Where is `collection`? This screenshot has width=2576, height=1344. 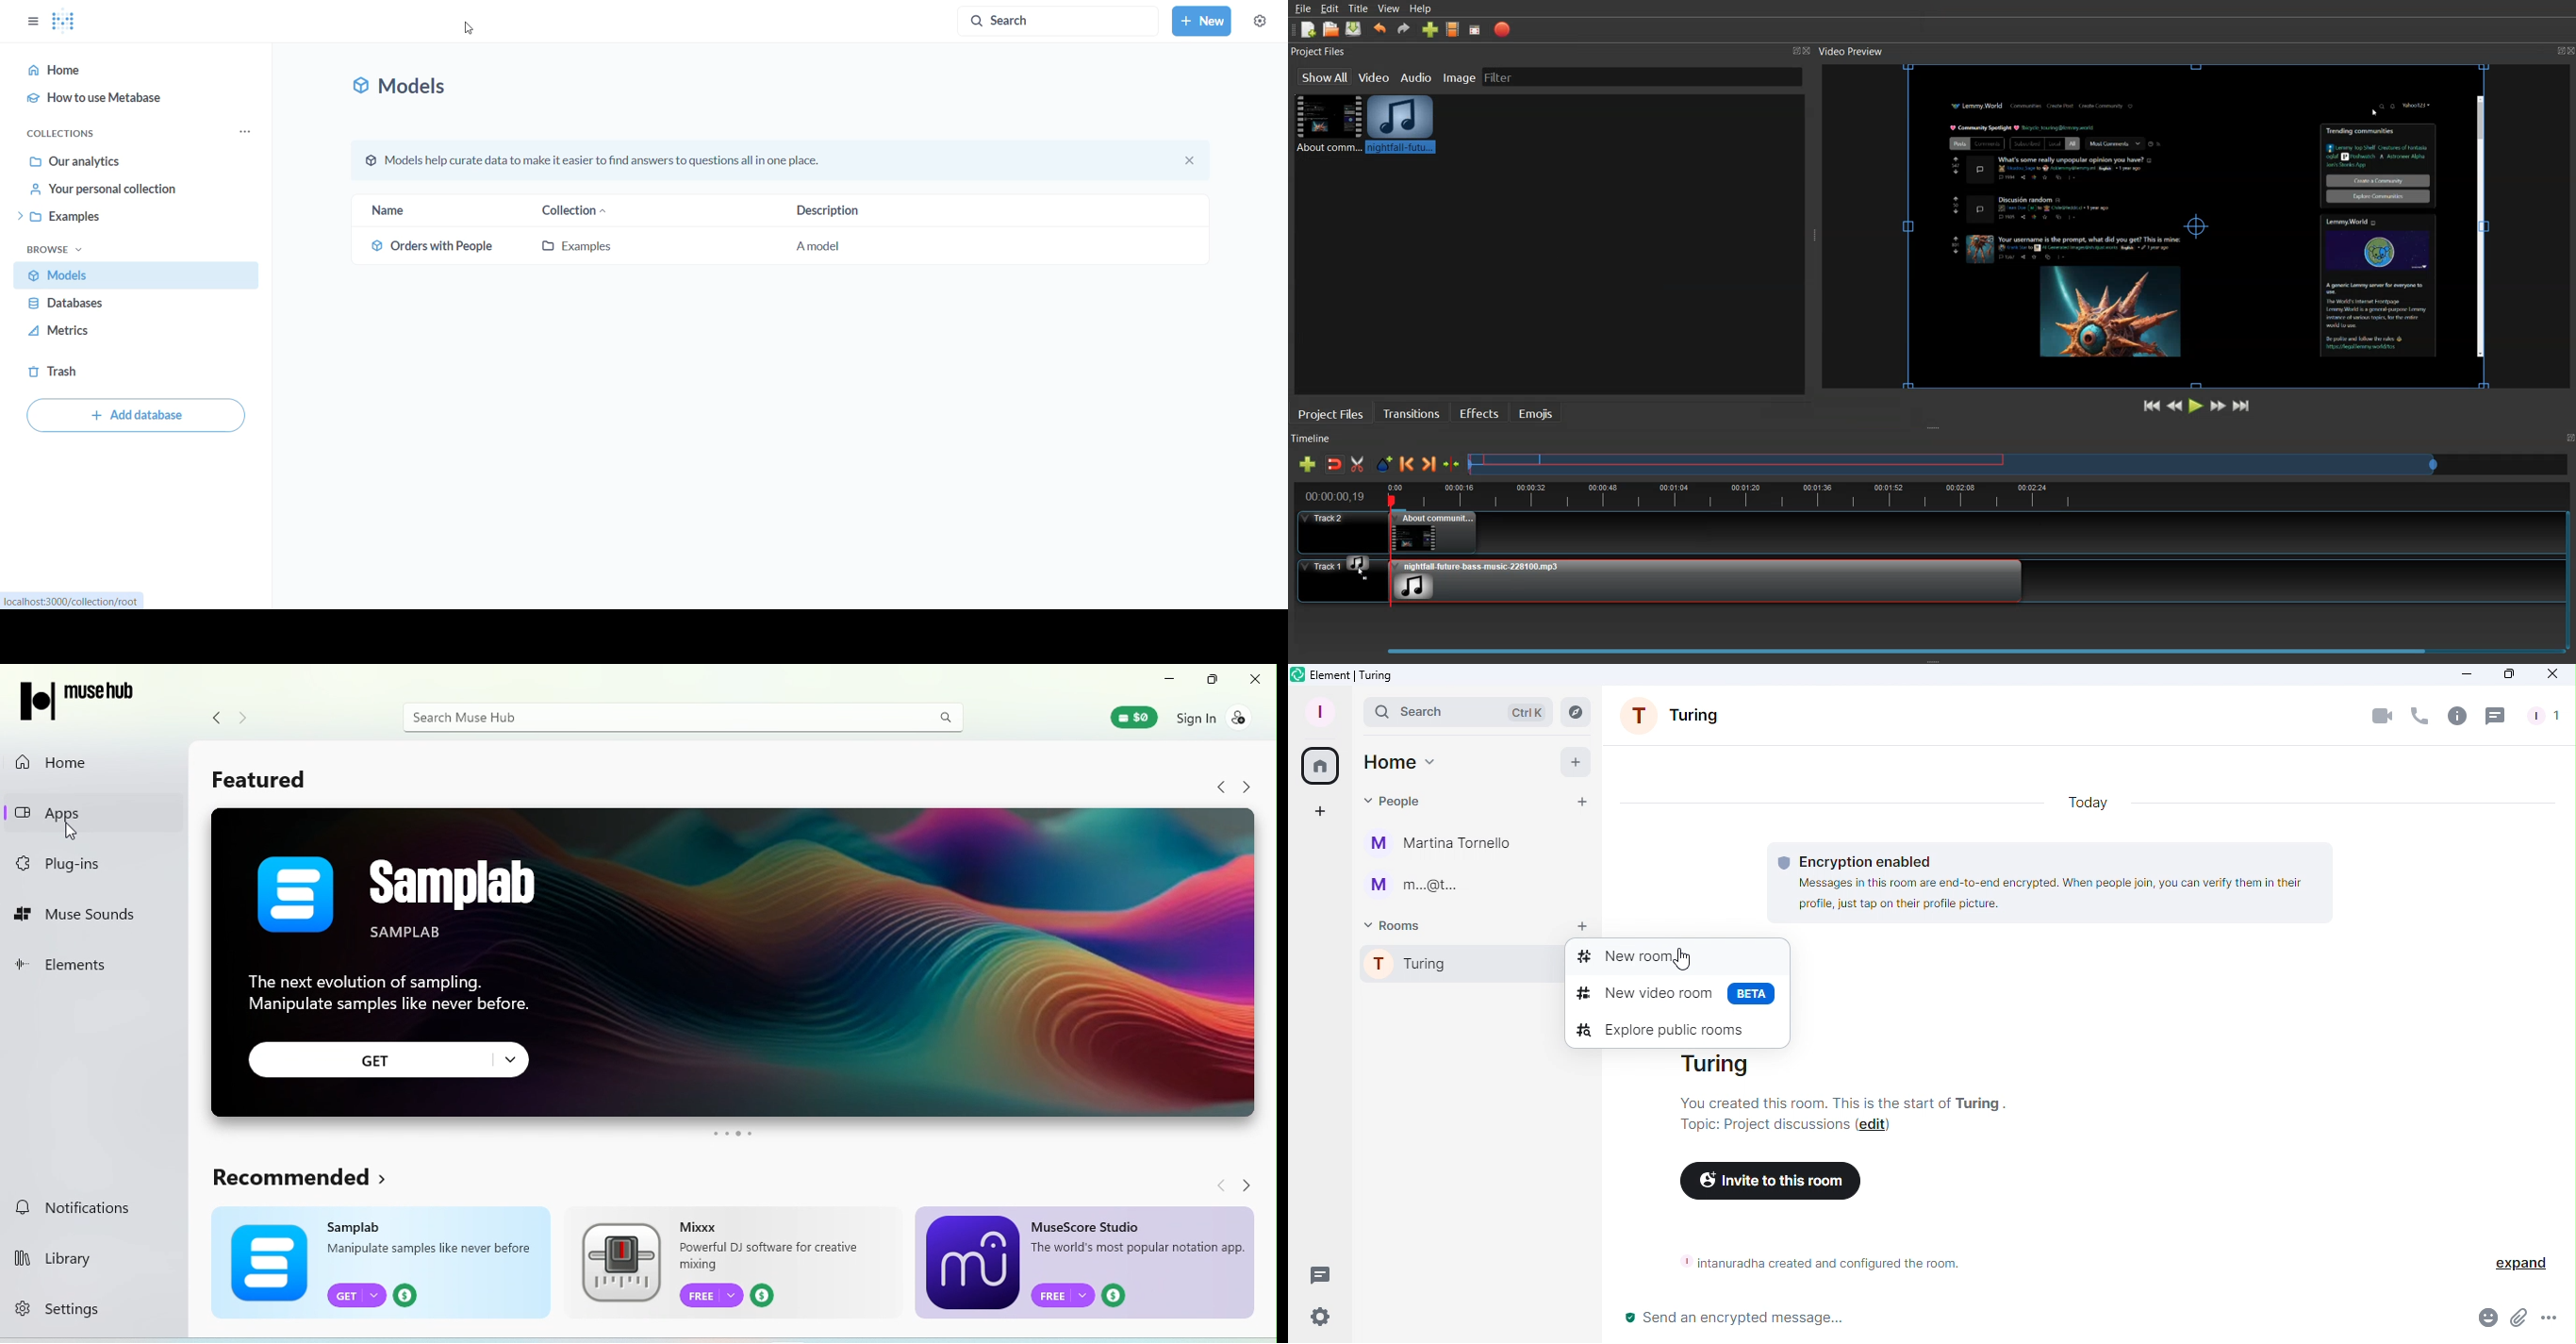 collection is located at coordinates (639, 209).